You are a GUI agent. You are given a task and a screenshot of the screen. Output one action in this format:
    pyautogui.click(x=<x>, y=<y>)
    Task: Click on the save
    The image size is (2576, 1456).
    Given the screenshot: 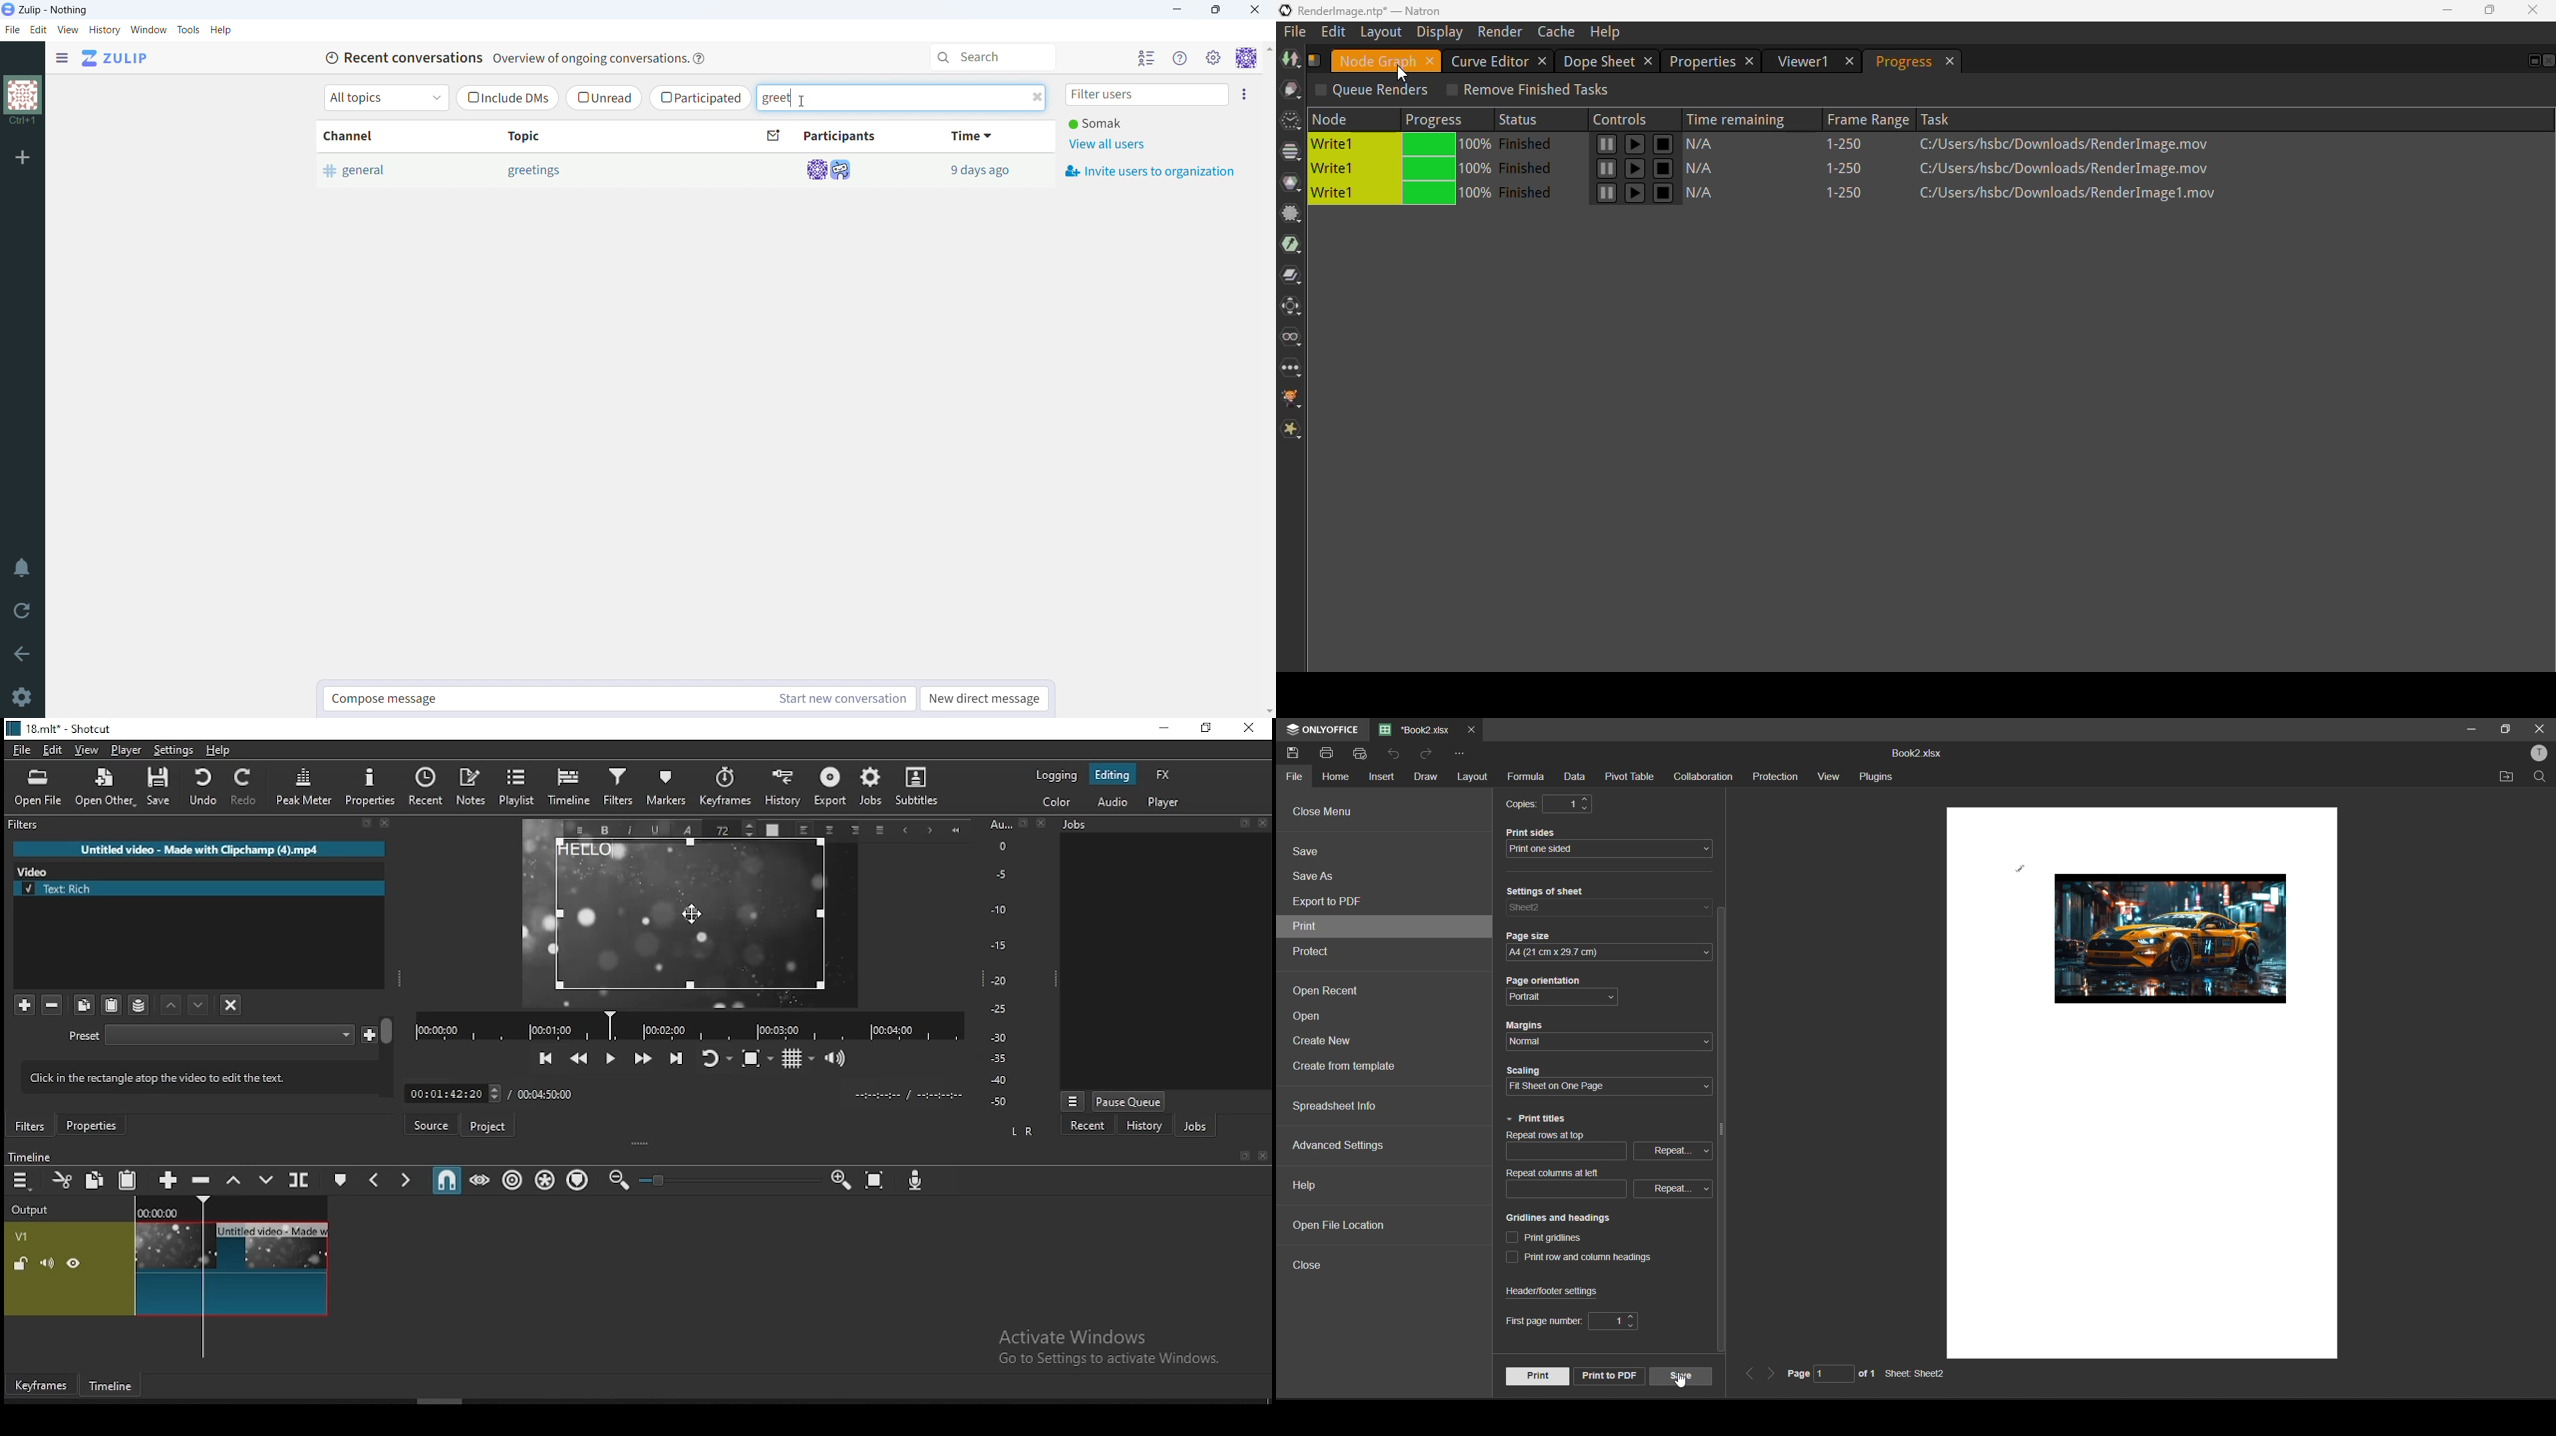 What is the action you would take?
    pyautogui.click(x=1297, y=755)
    